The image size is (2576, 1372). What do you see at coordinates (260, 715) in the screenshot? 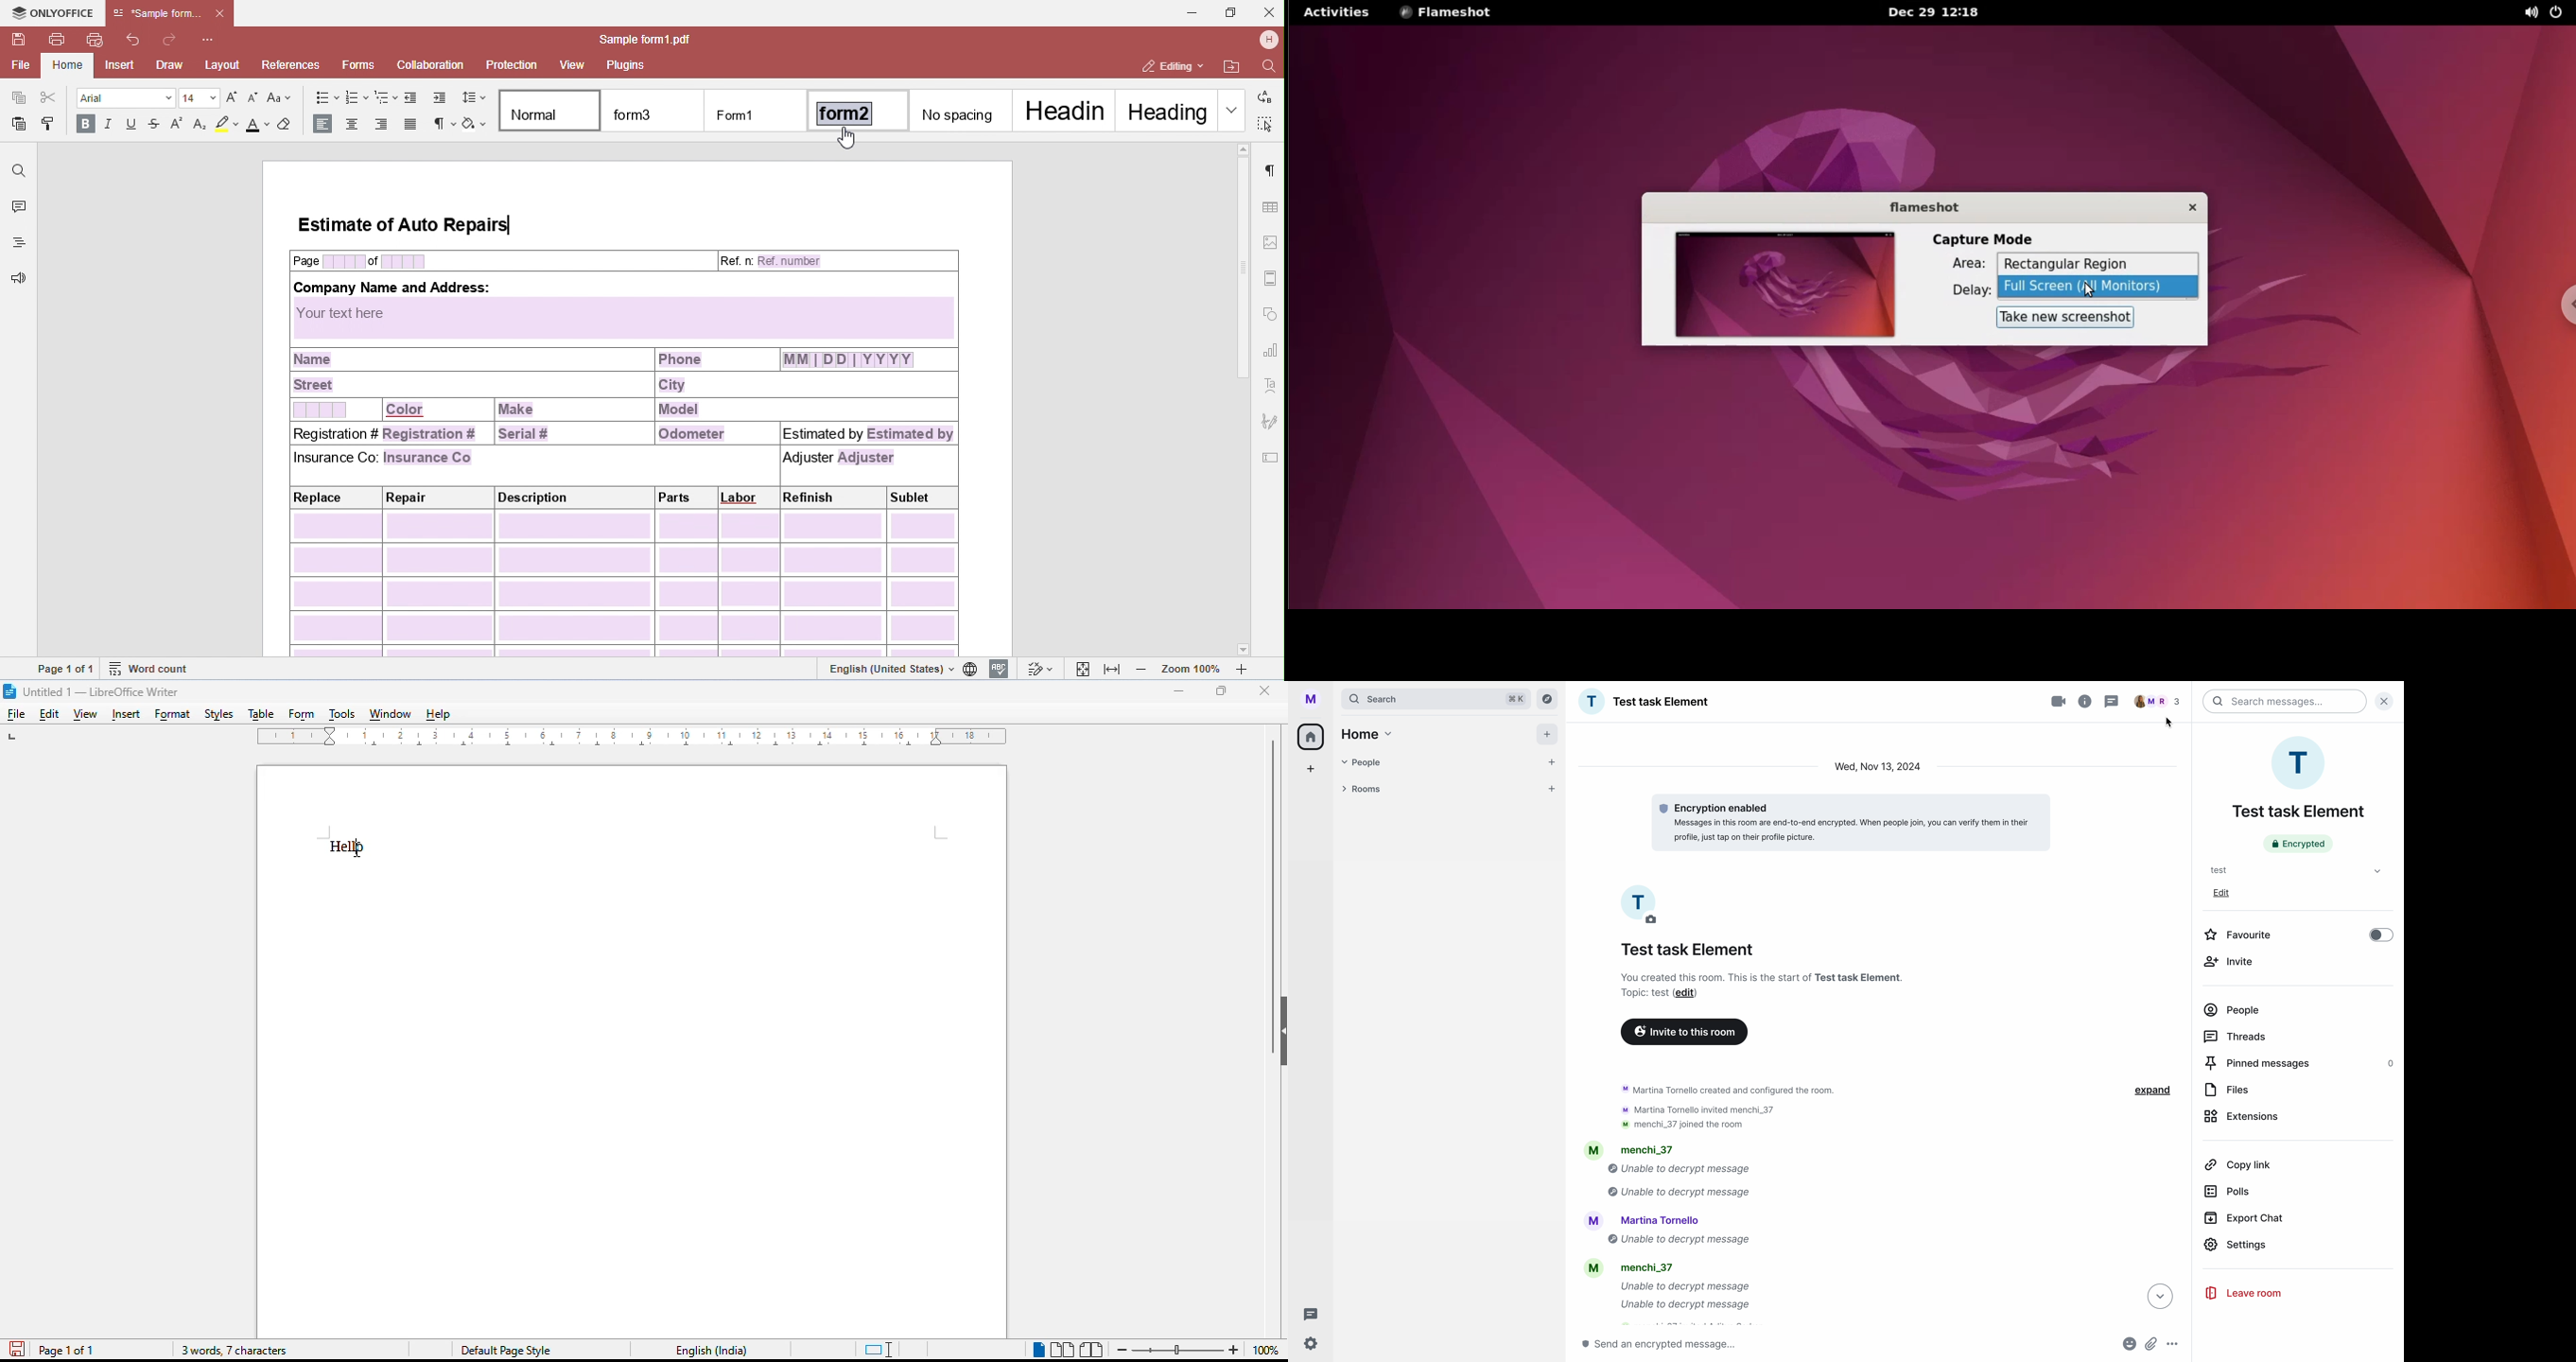
I see `table` at bounding box center [260, 715].